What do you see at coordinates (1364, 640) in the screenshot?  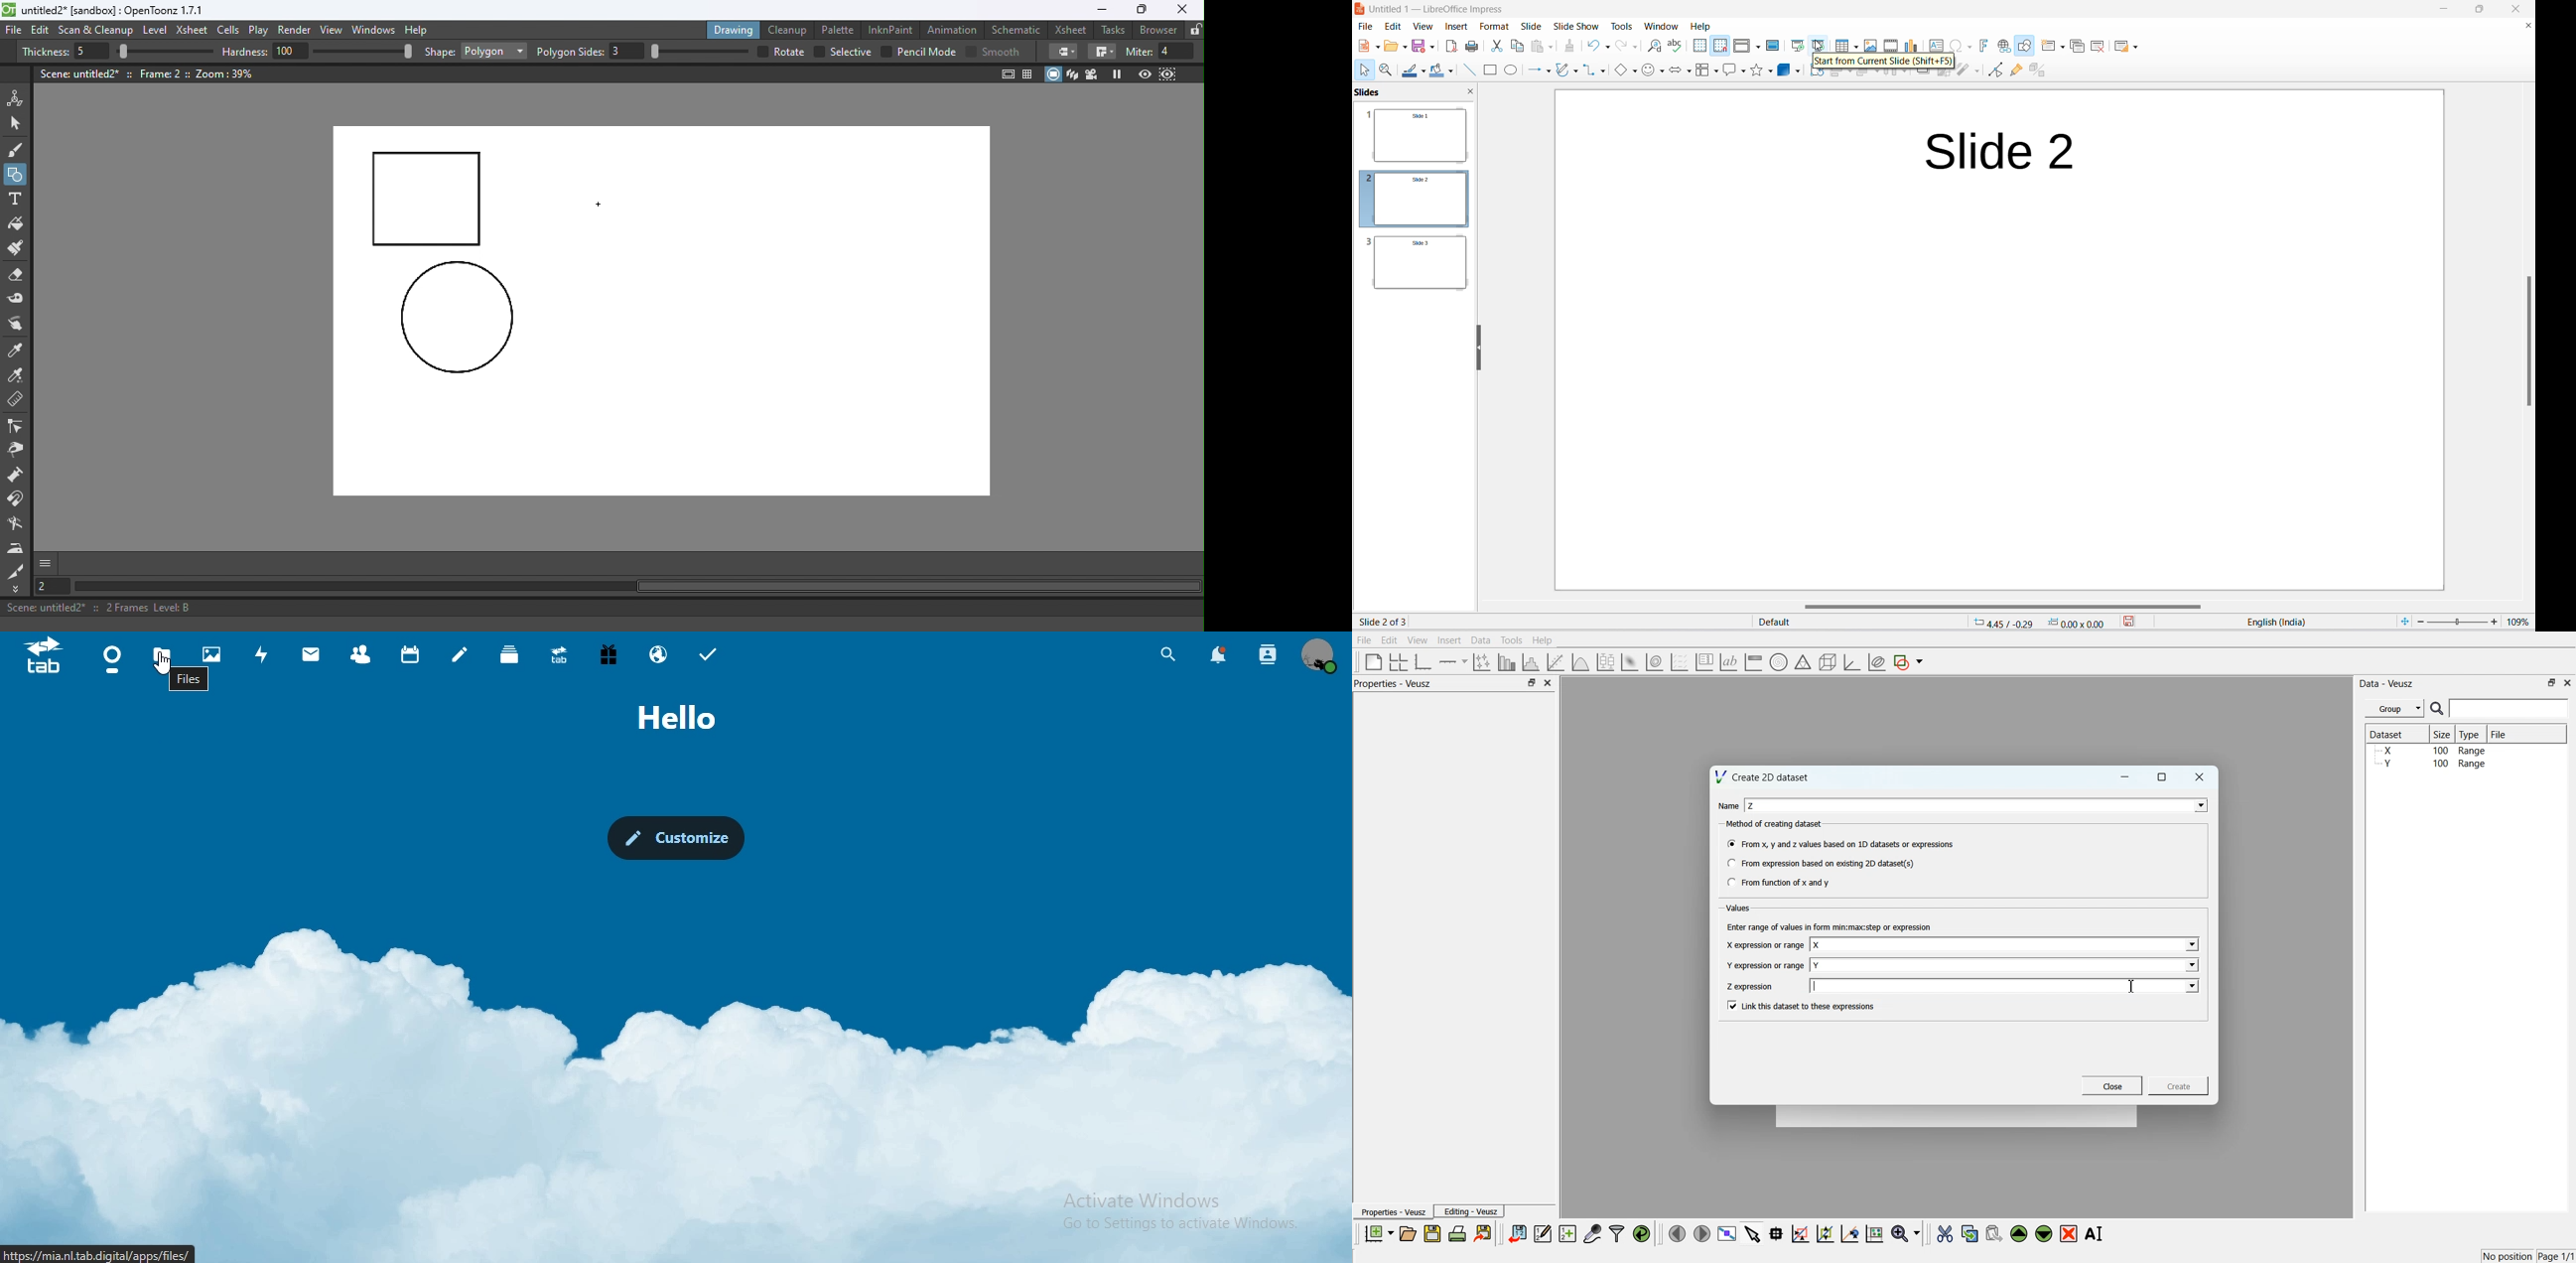 I see `File` at bounding box center [1364, 640].